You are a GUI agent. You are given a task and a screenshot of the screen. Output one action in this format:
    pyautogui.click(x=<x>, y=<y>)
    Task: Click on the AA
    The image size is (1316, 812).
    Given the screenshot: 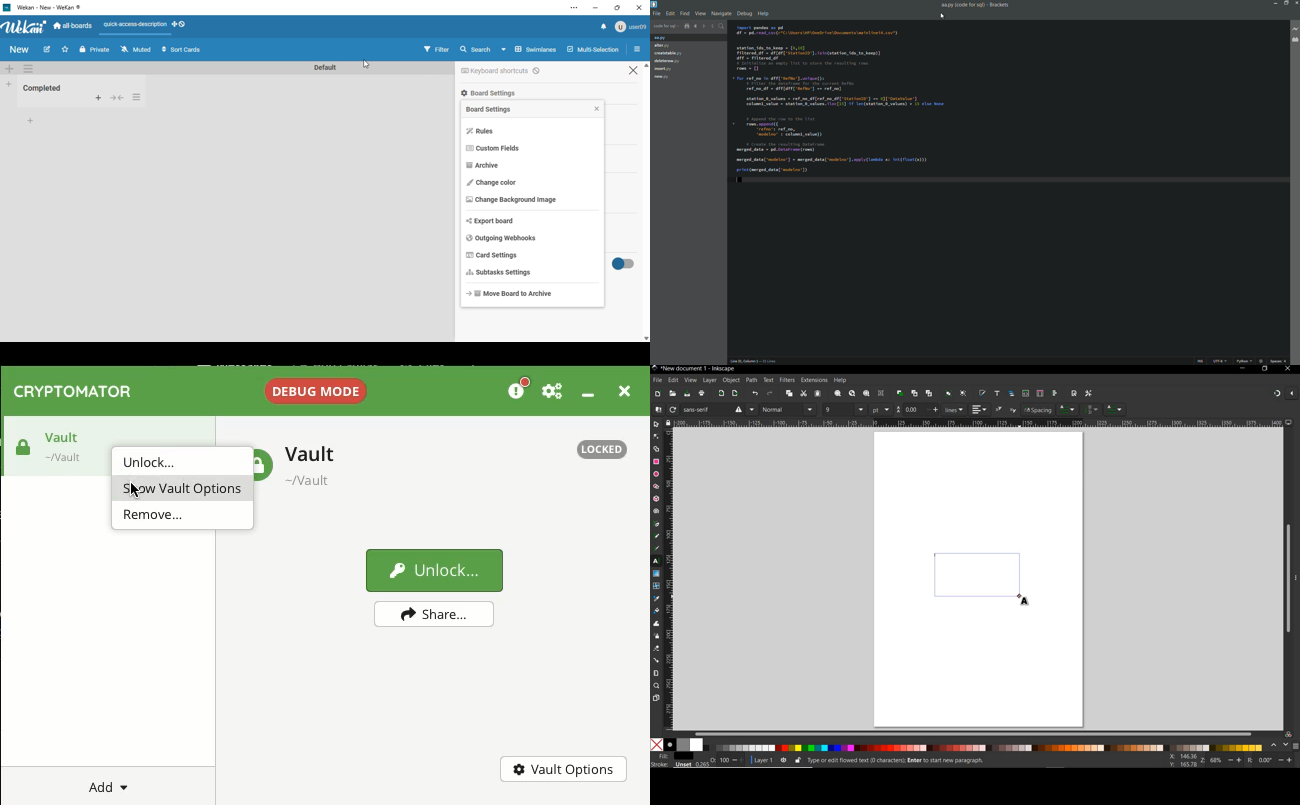 What is the action you would take?
    pyautogui.click(x=898, y=410)
    